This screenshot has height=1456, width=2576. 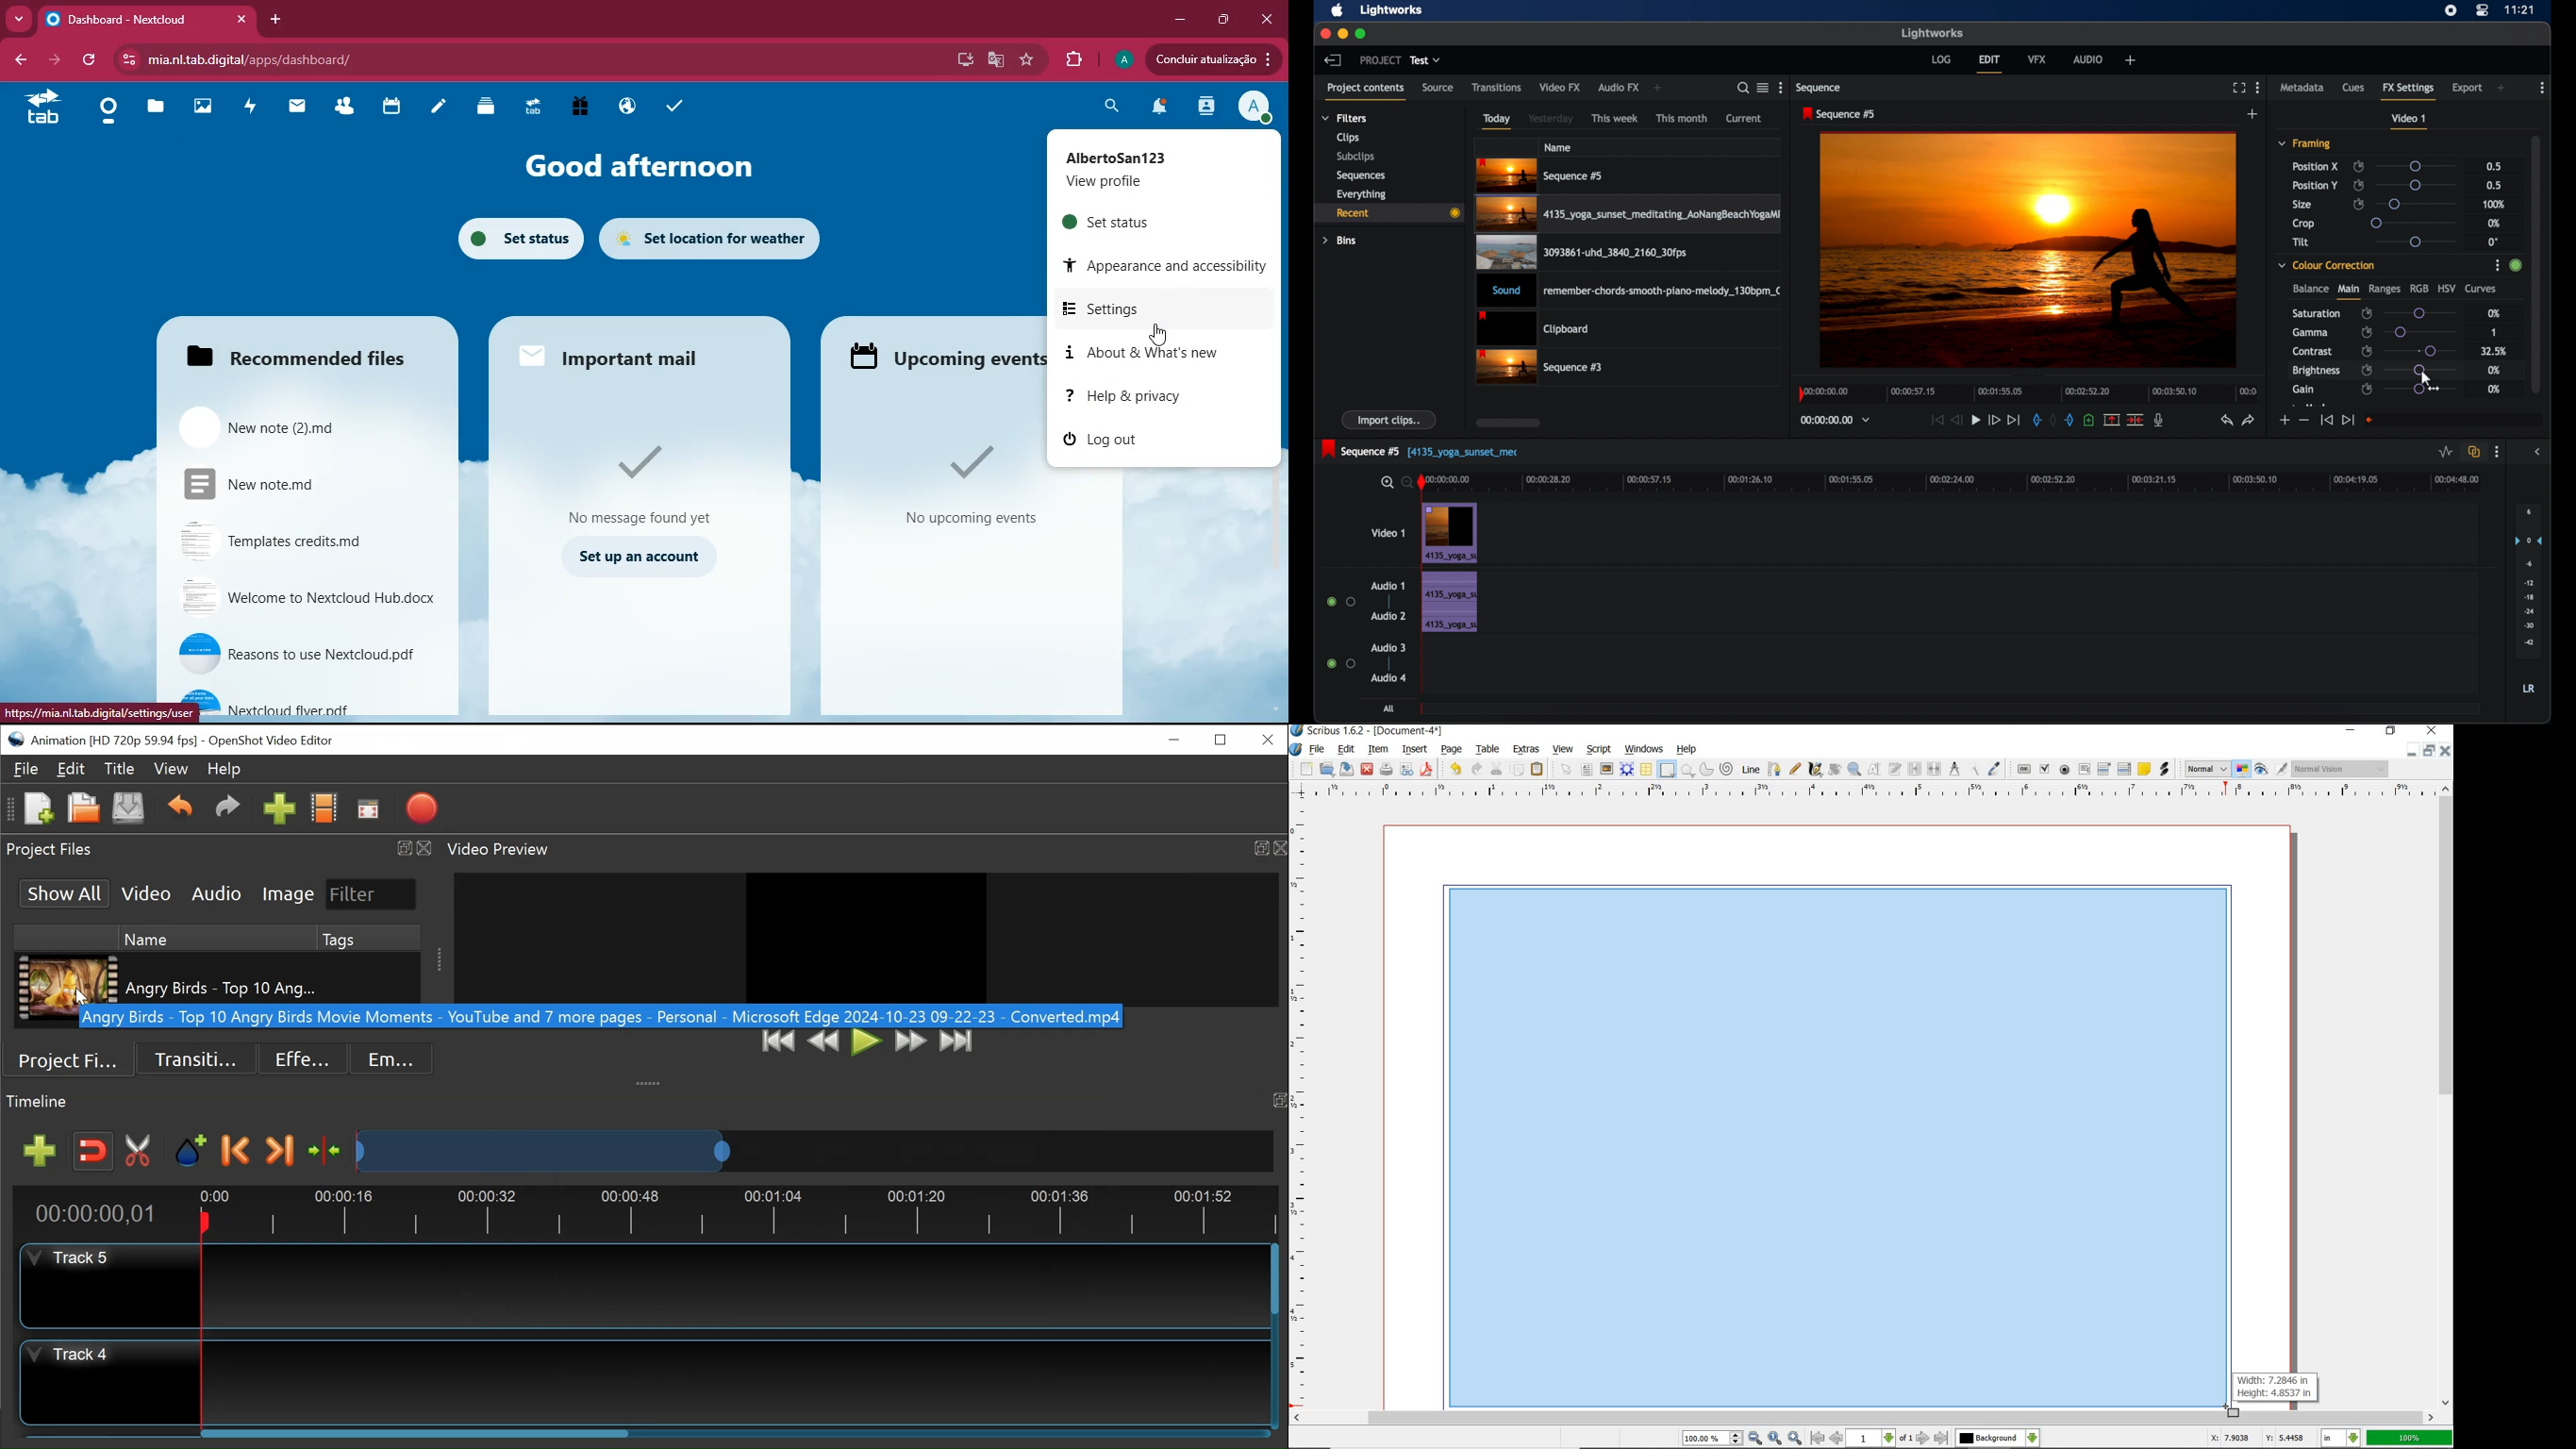 What do you see at coordinates (1936, 419) in the screenshot?
I see `jump to start` at bounding box center [1936, 419].